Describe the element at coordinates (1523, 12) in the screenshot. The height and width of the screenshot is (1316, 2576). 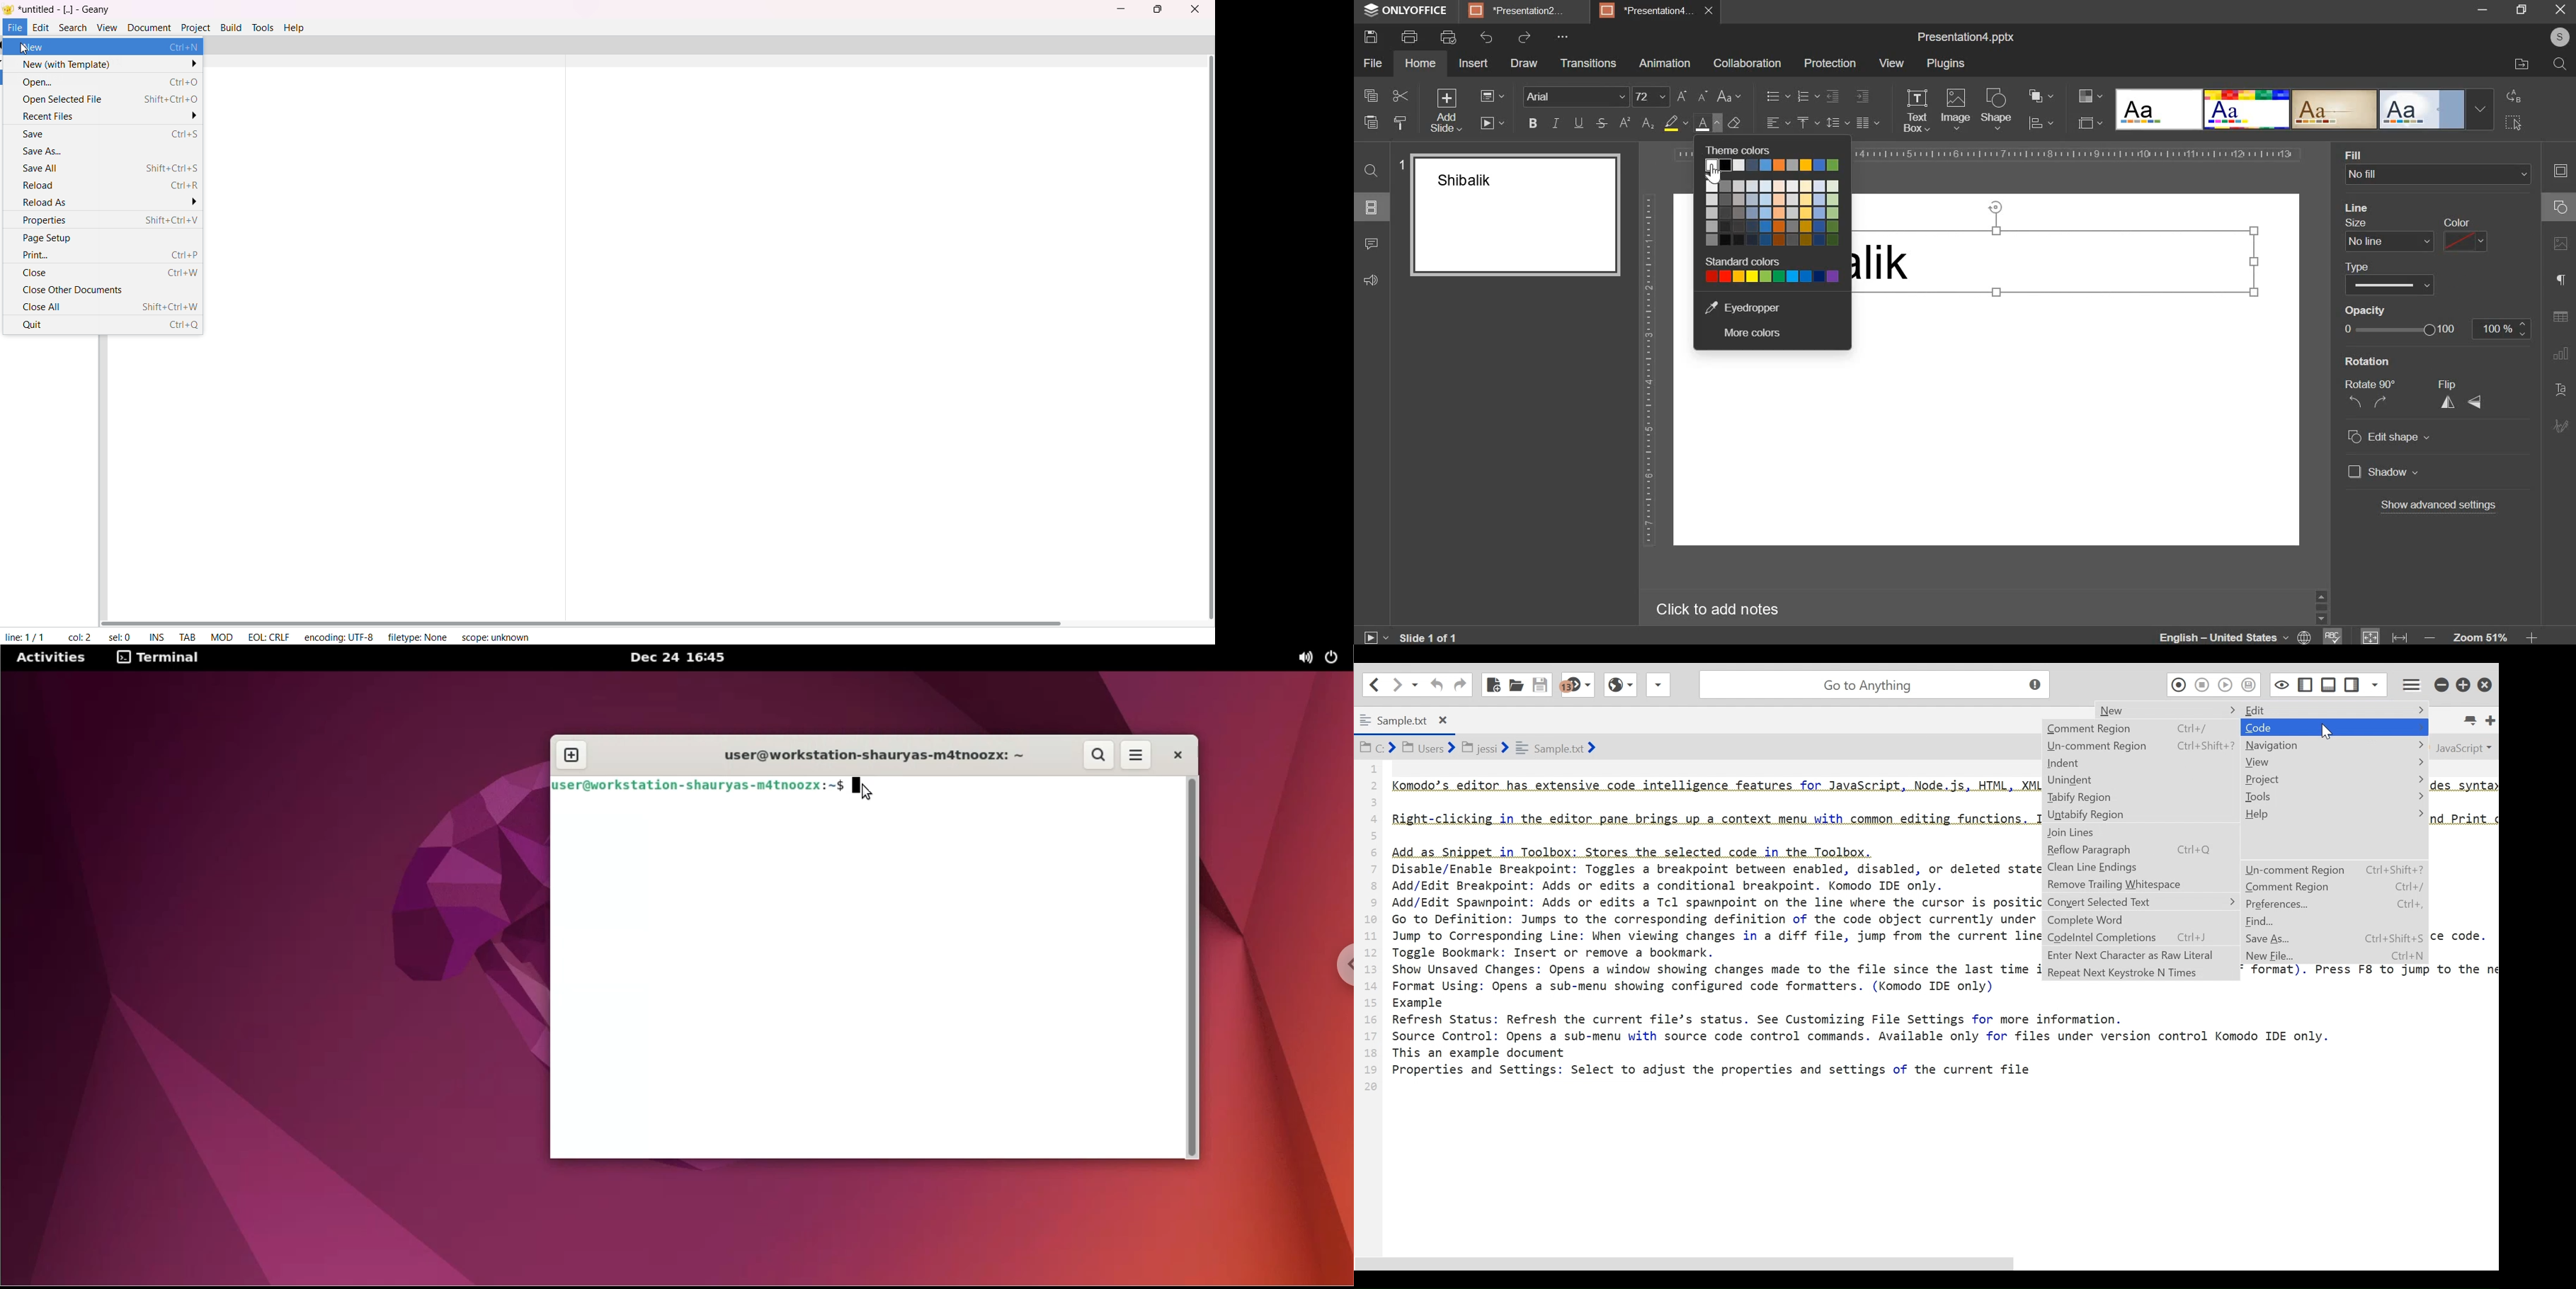
I see `Presentation2` at that location.